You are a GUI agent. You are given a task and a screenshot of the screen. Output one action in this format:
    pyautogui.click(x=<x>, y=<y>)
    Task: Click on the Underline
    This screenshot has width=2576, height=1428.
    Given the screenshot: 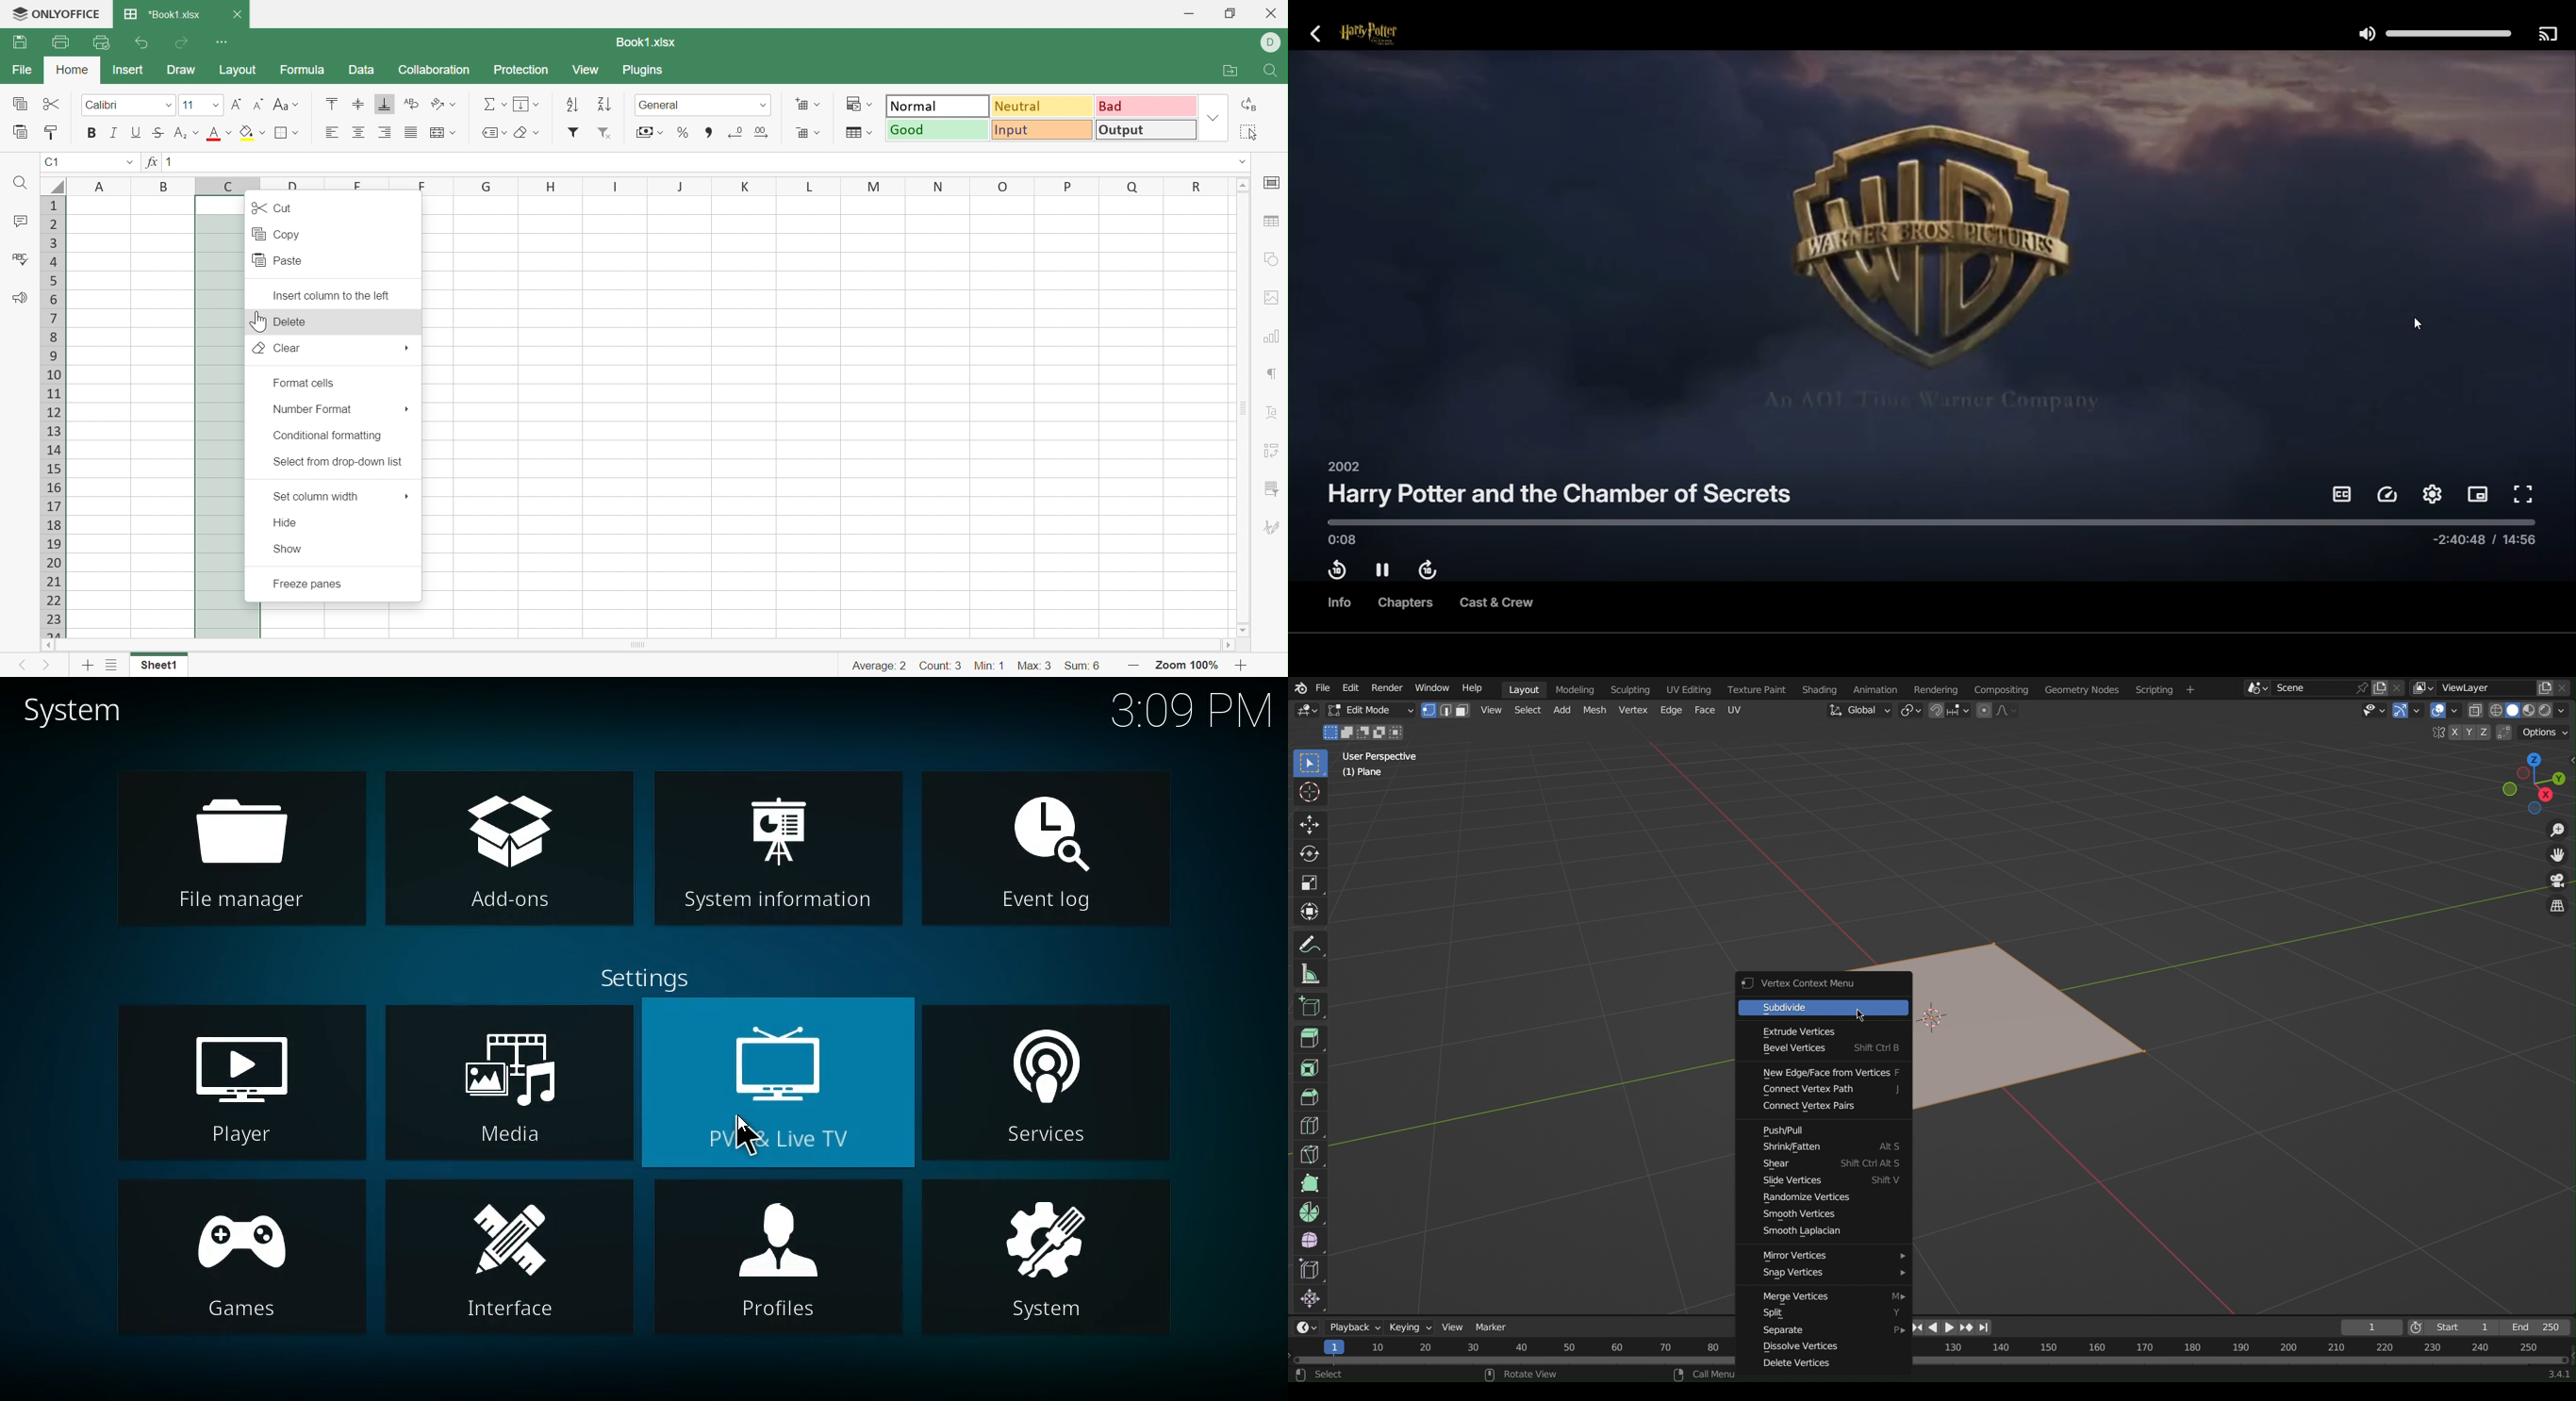 What is the action you would take?
    pyautogui.click(x=135, y=133)
    